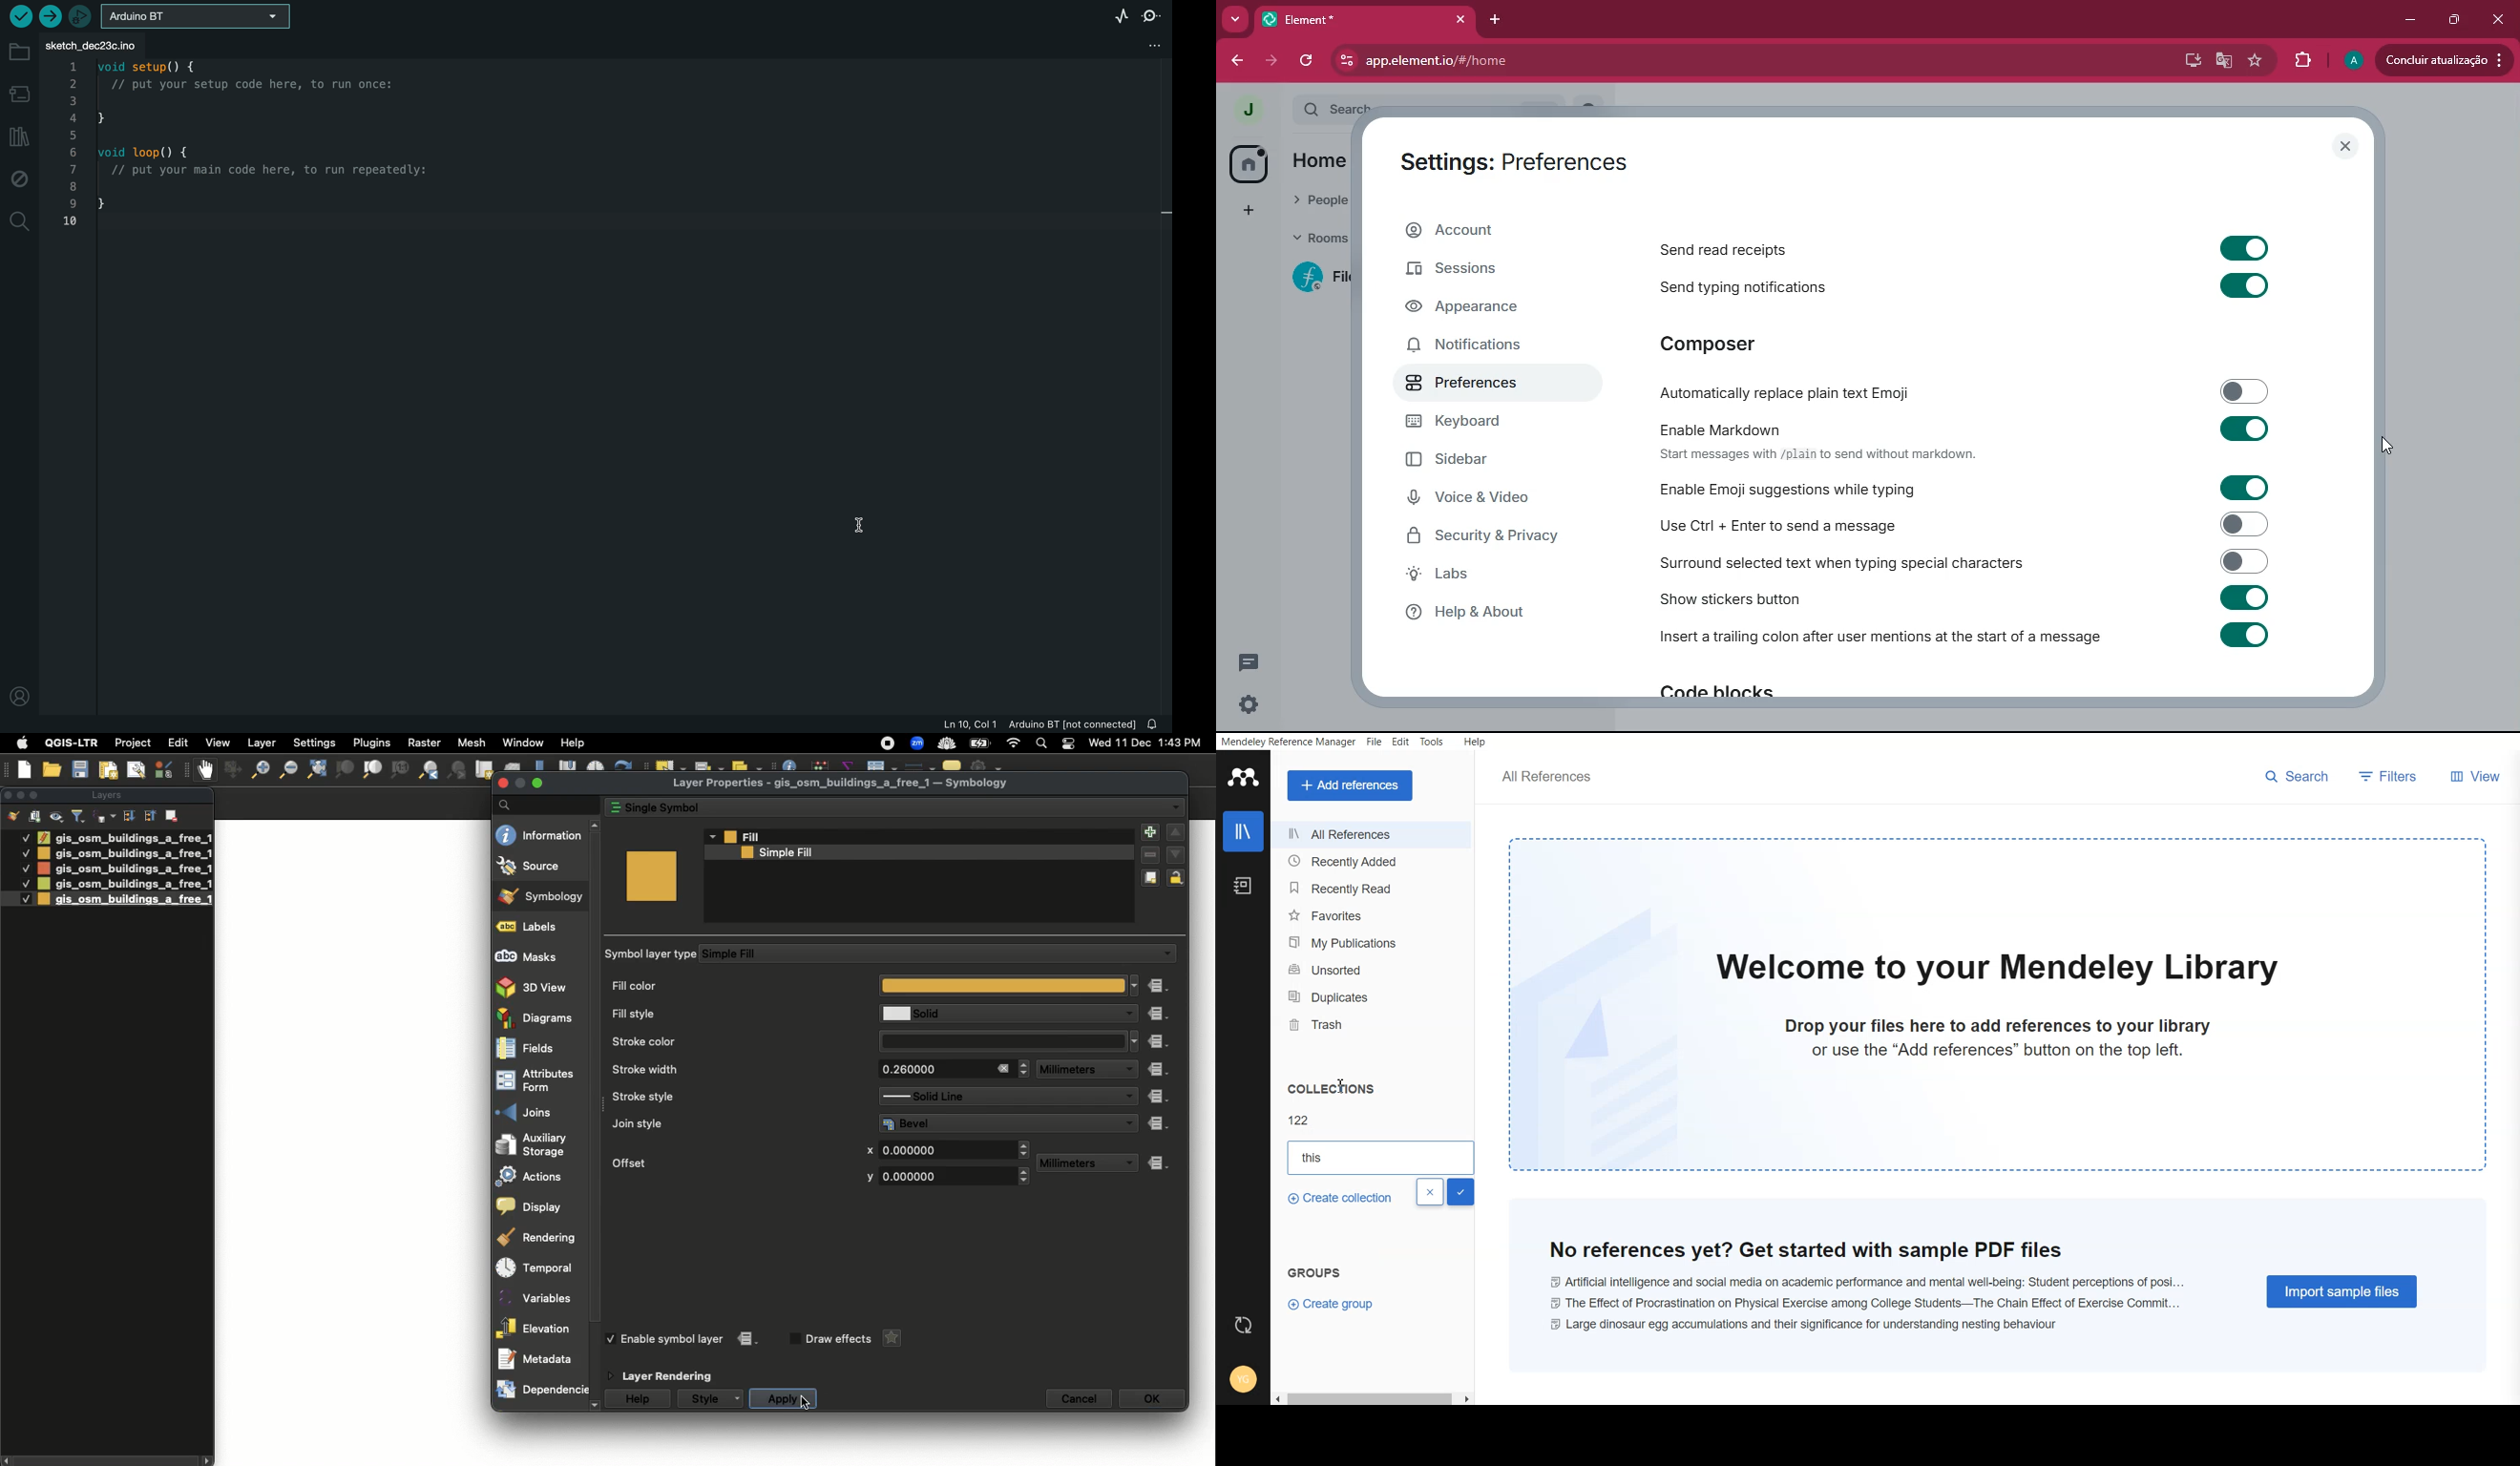 This screenshot has width=2520, height=1484. What do you see at coordinates (1279, 1398) in the screenshot?
I see `scroll left` at bounding box center [1279, 1398].